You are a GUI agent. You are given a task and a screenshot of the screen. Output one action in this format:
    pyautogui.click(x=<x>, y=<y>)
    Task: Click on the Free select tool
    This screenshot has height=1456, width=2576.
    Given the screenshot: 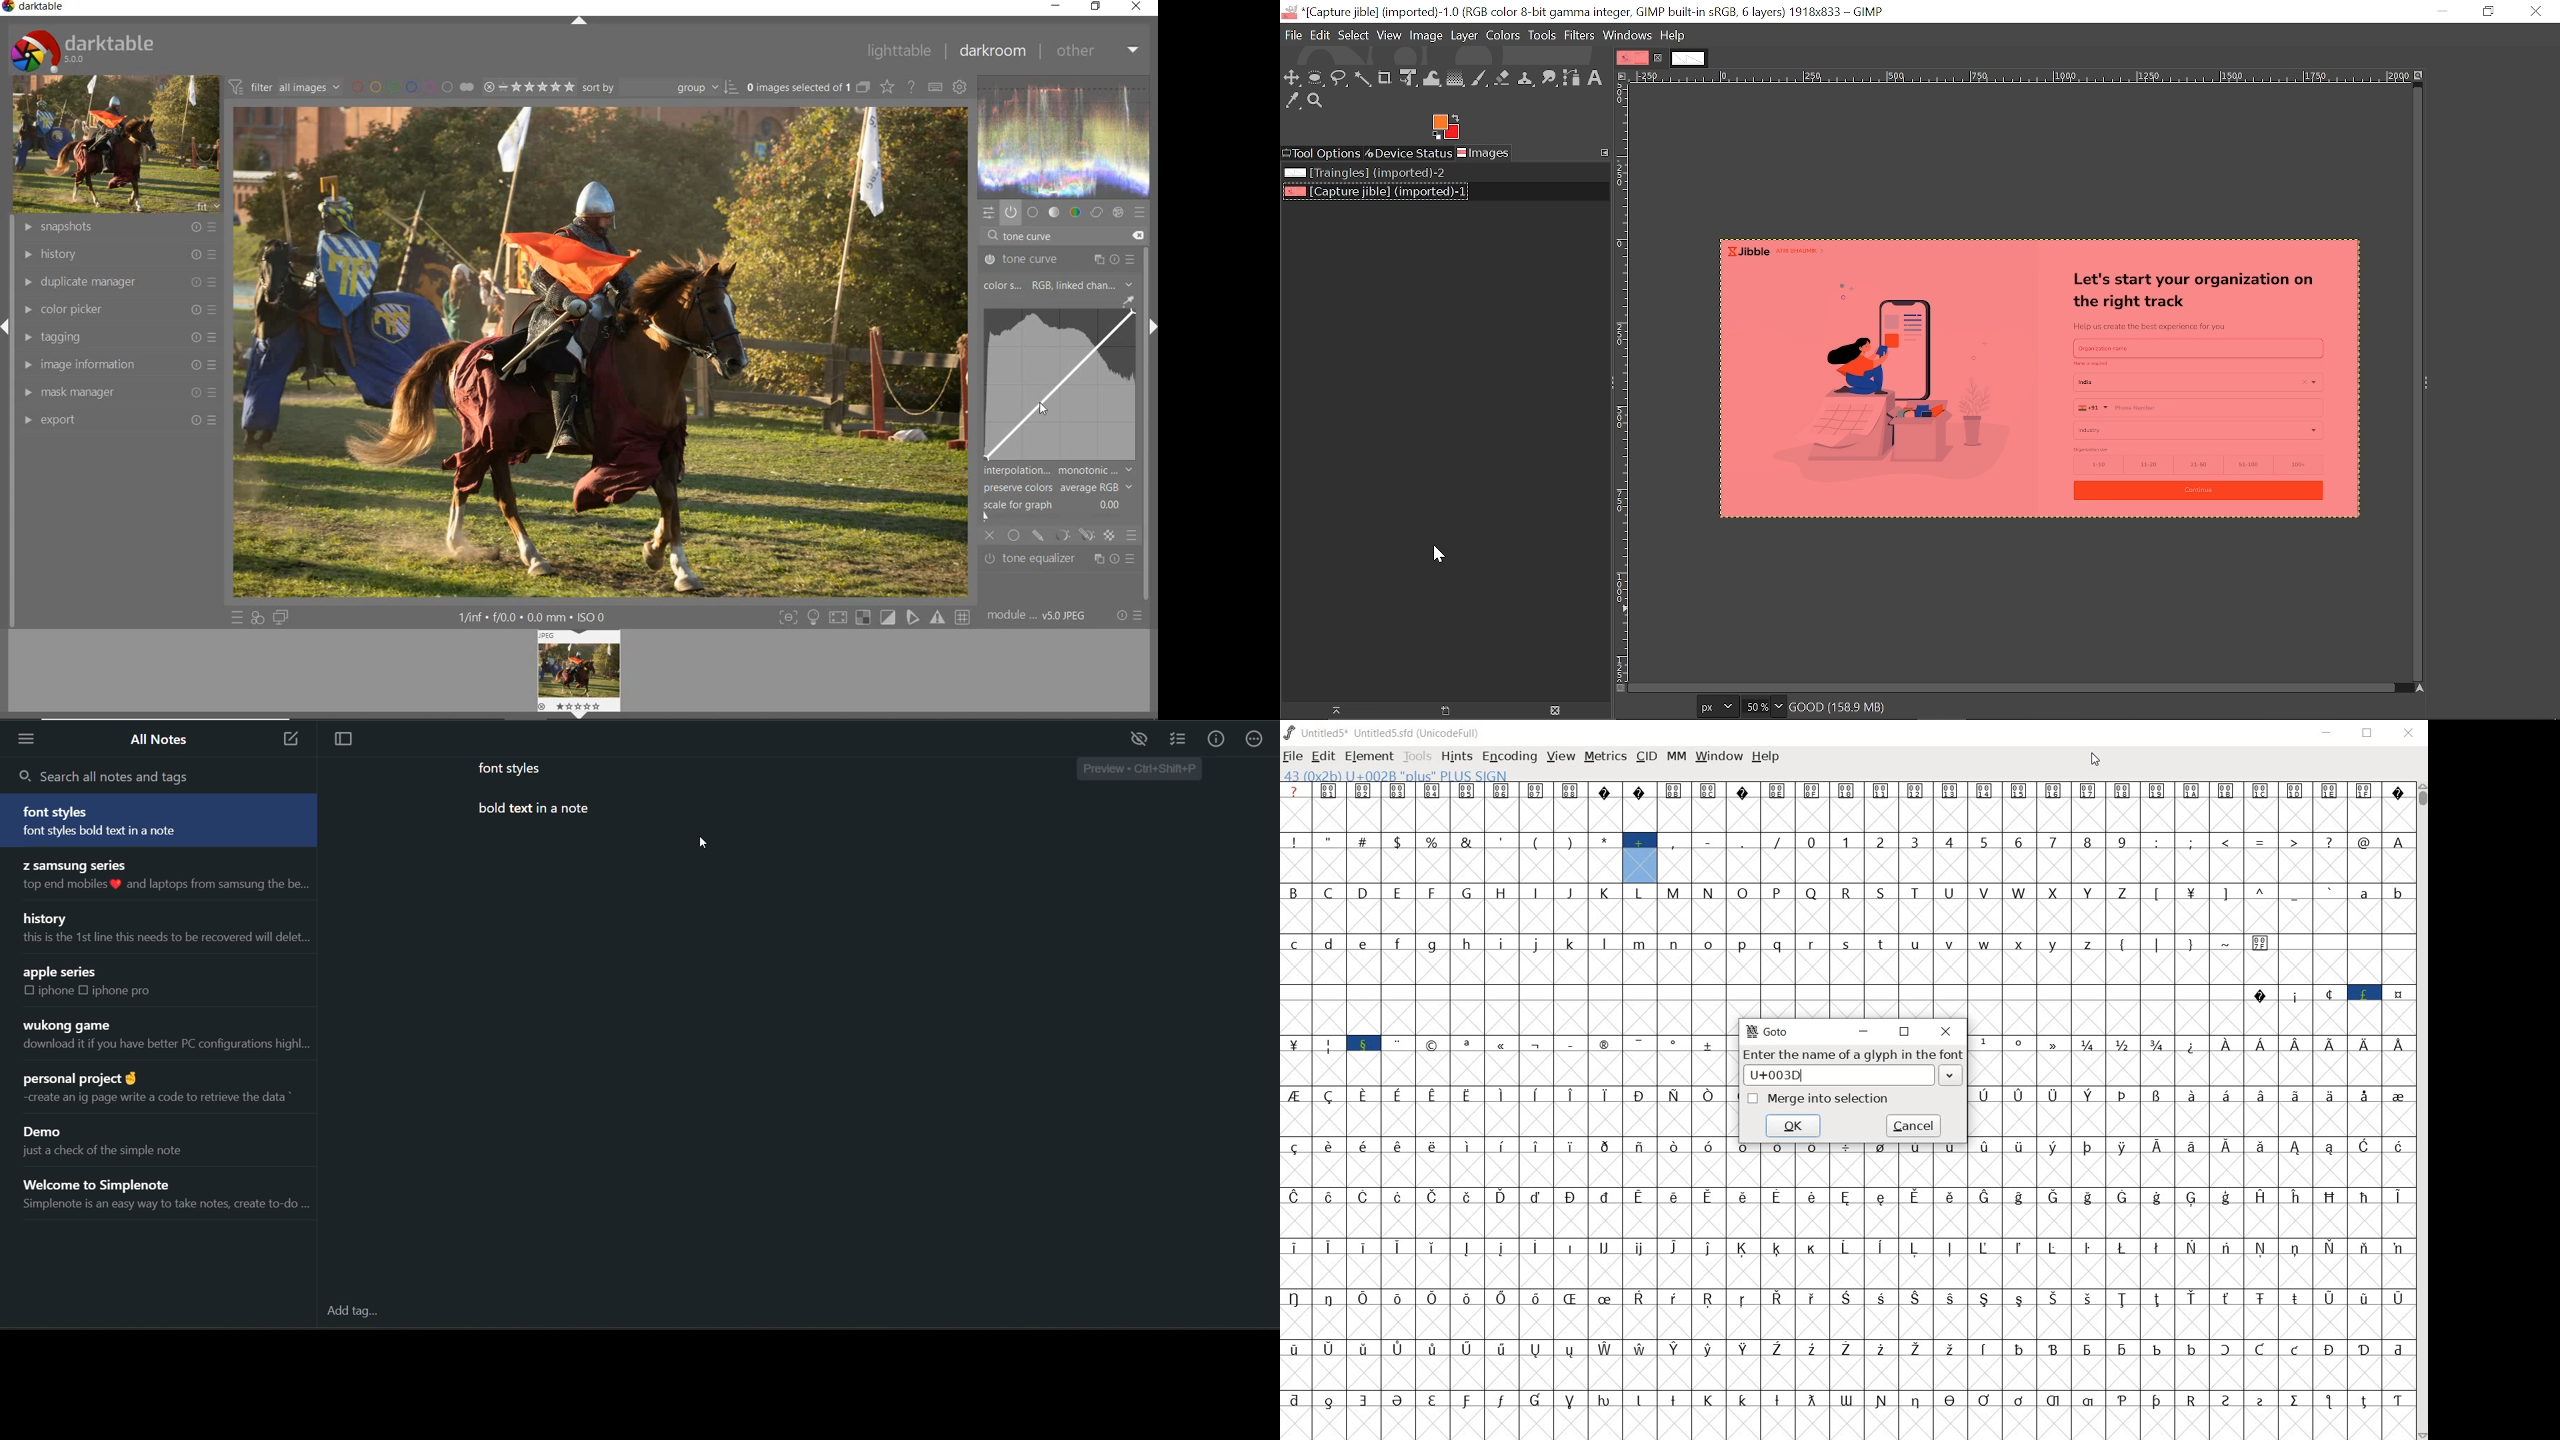 What is the action you would take?
    pyautogui.click(x=1339, y=79)
    